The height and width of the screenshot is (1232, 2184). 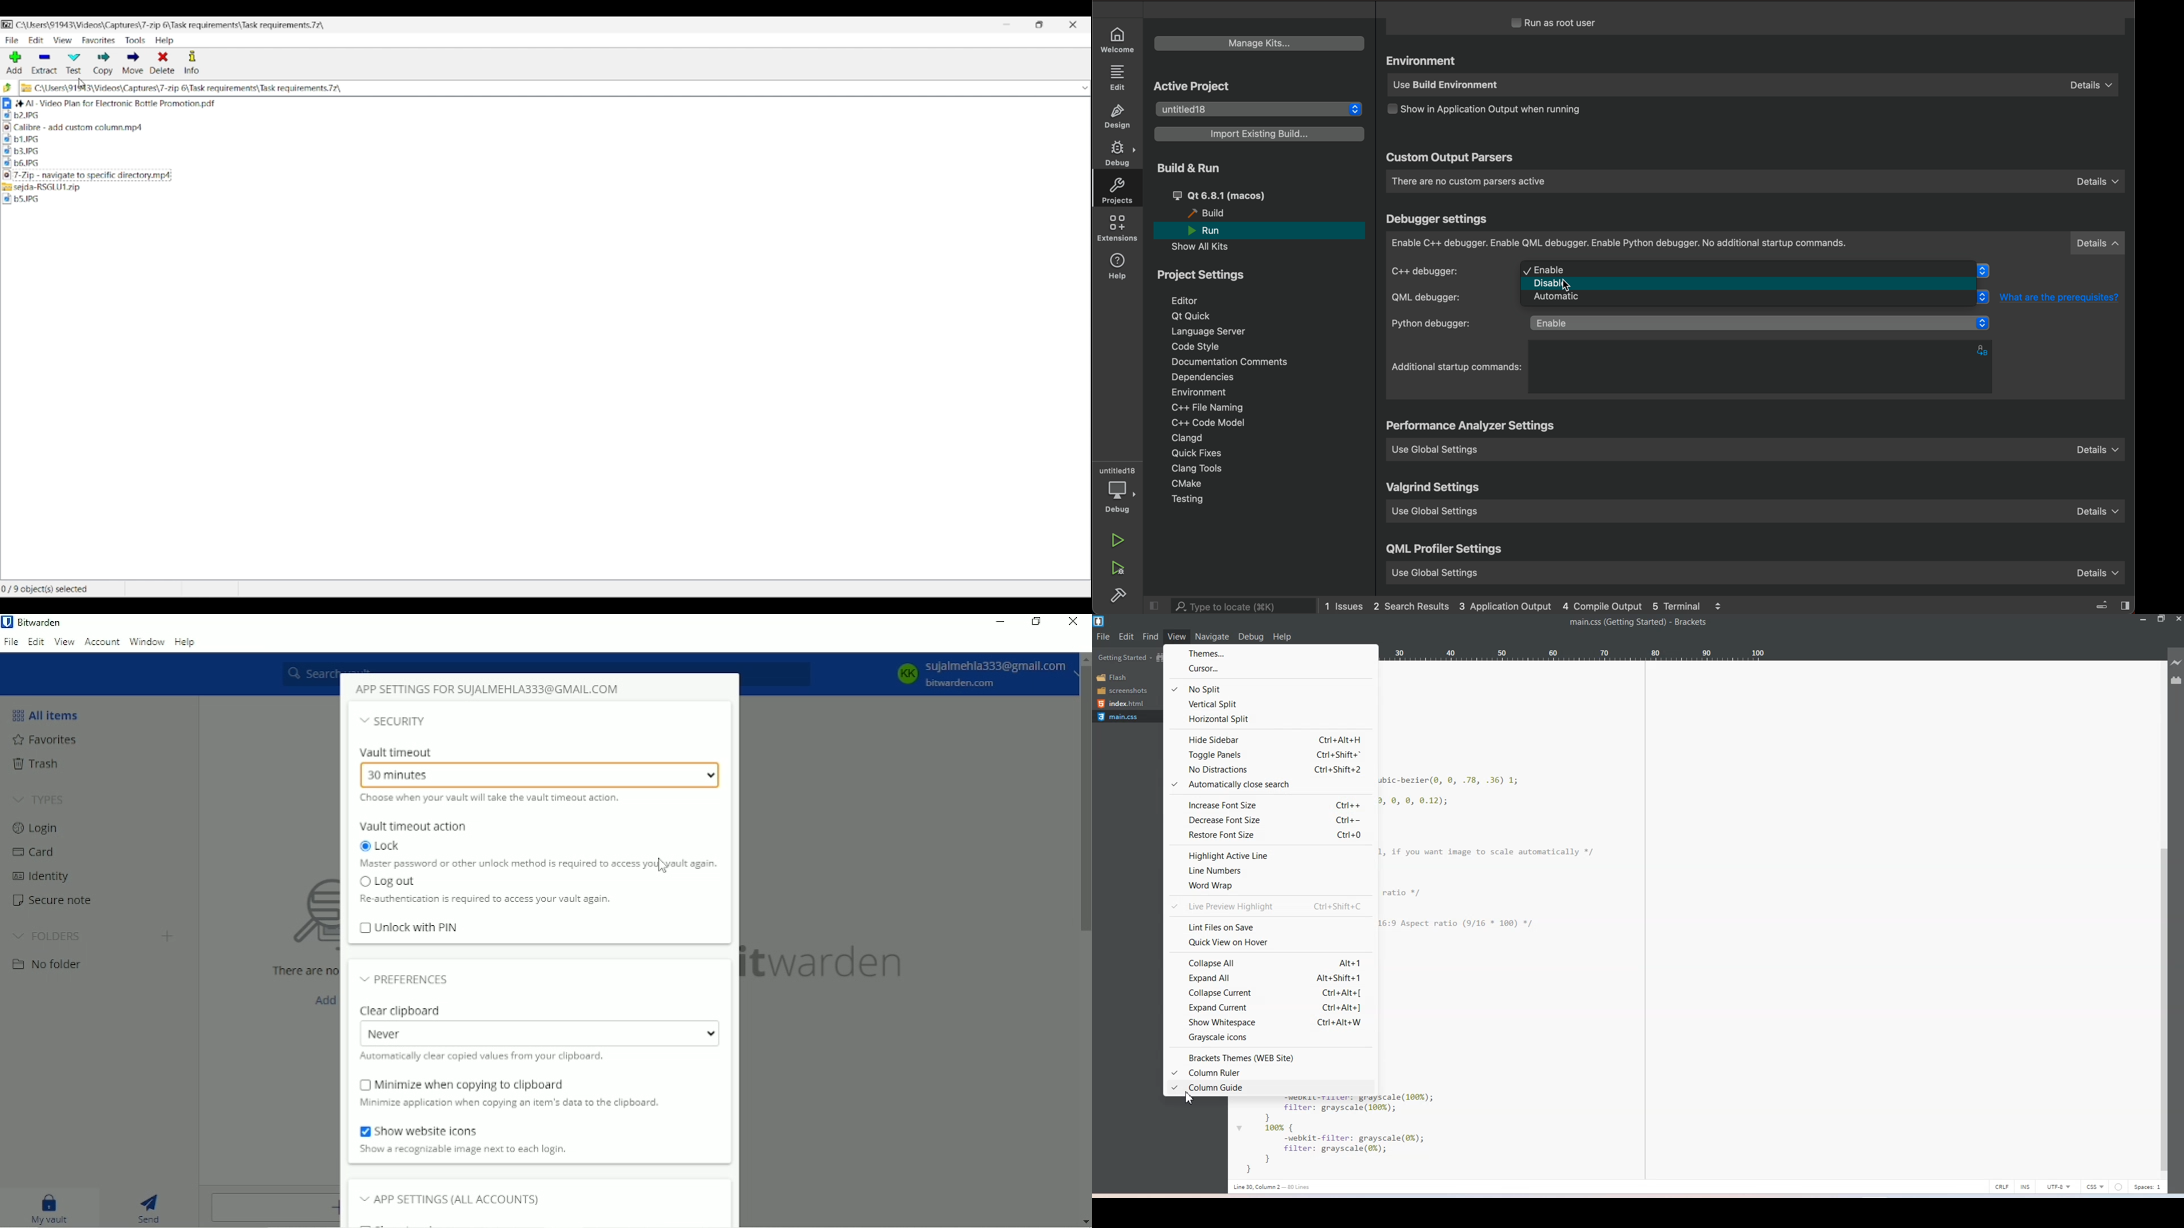 What do you see at coordinates (1074, 623) in the screenshot?
I see `Close` at bounding box center [1074, 623].